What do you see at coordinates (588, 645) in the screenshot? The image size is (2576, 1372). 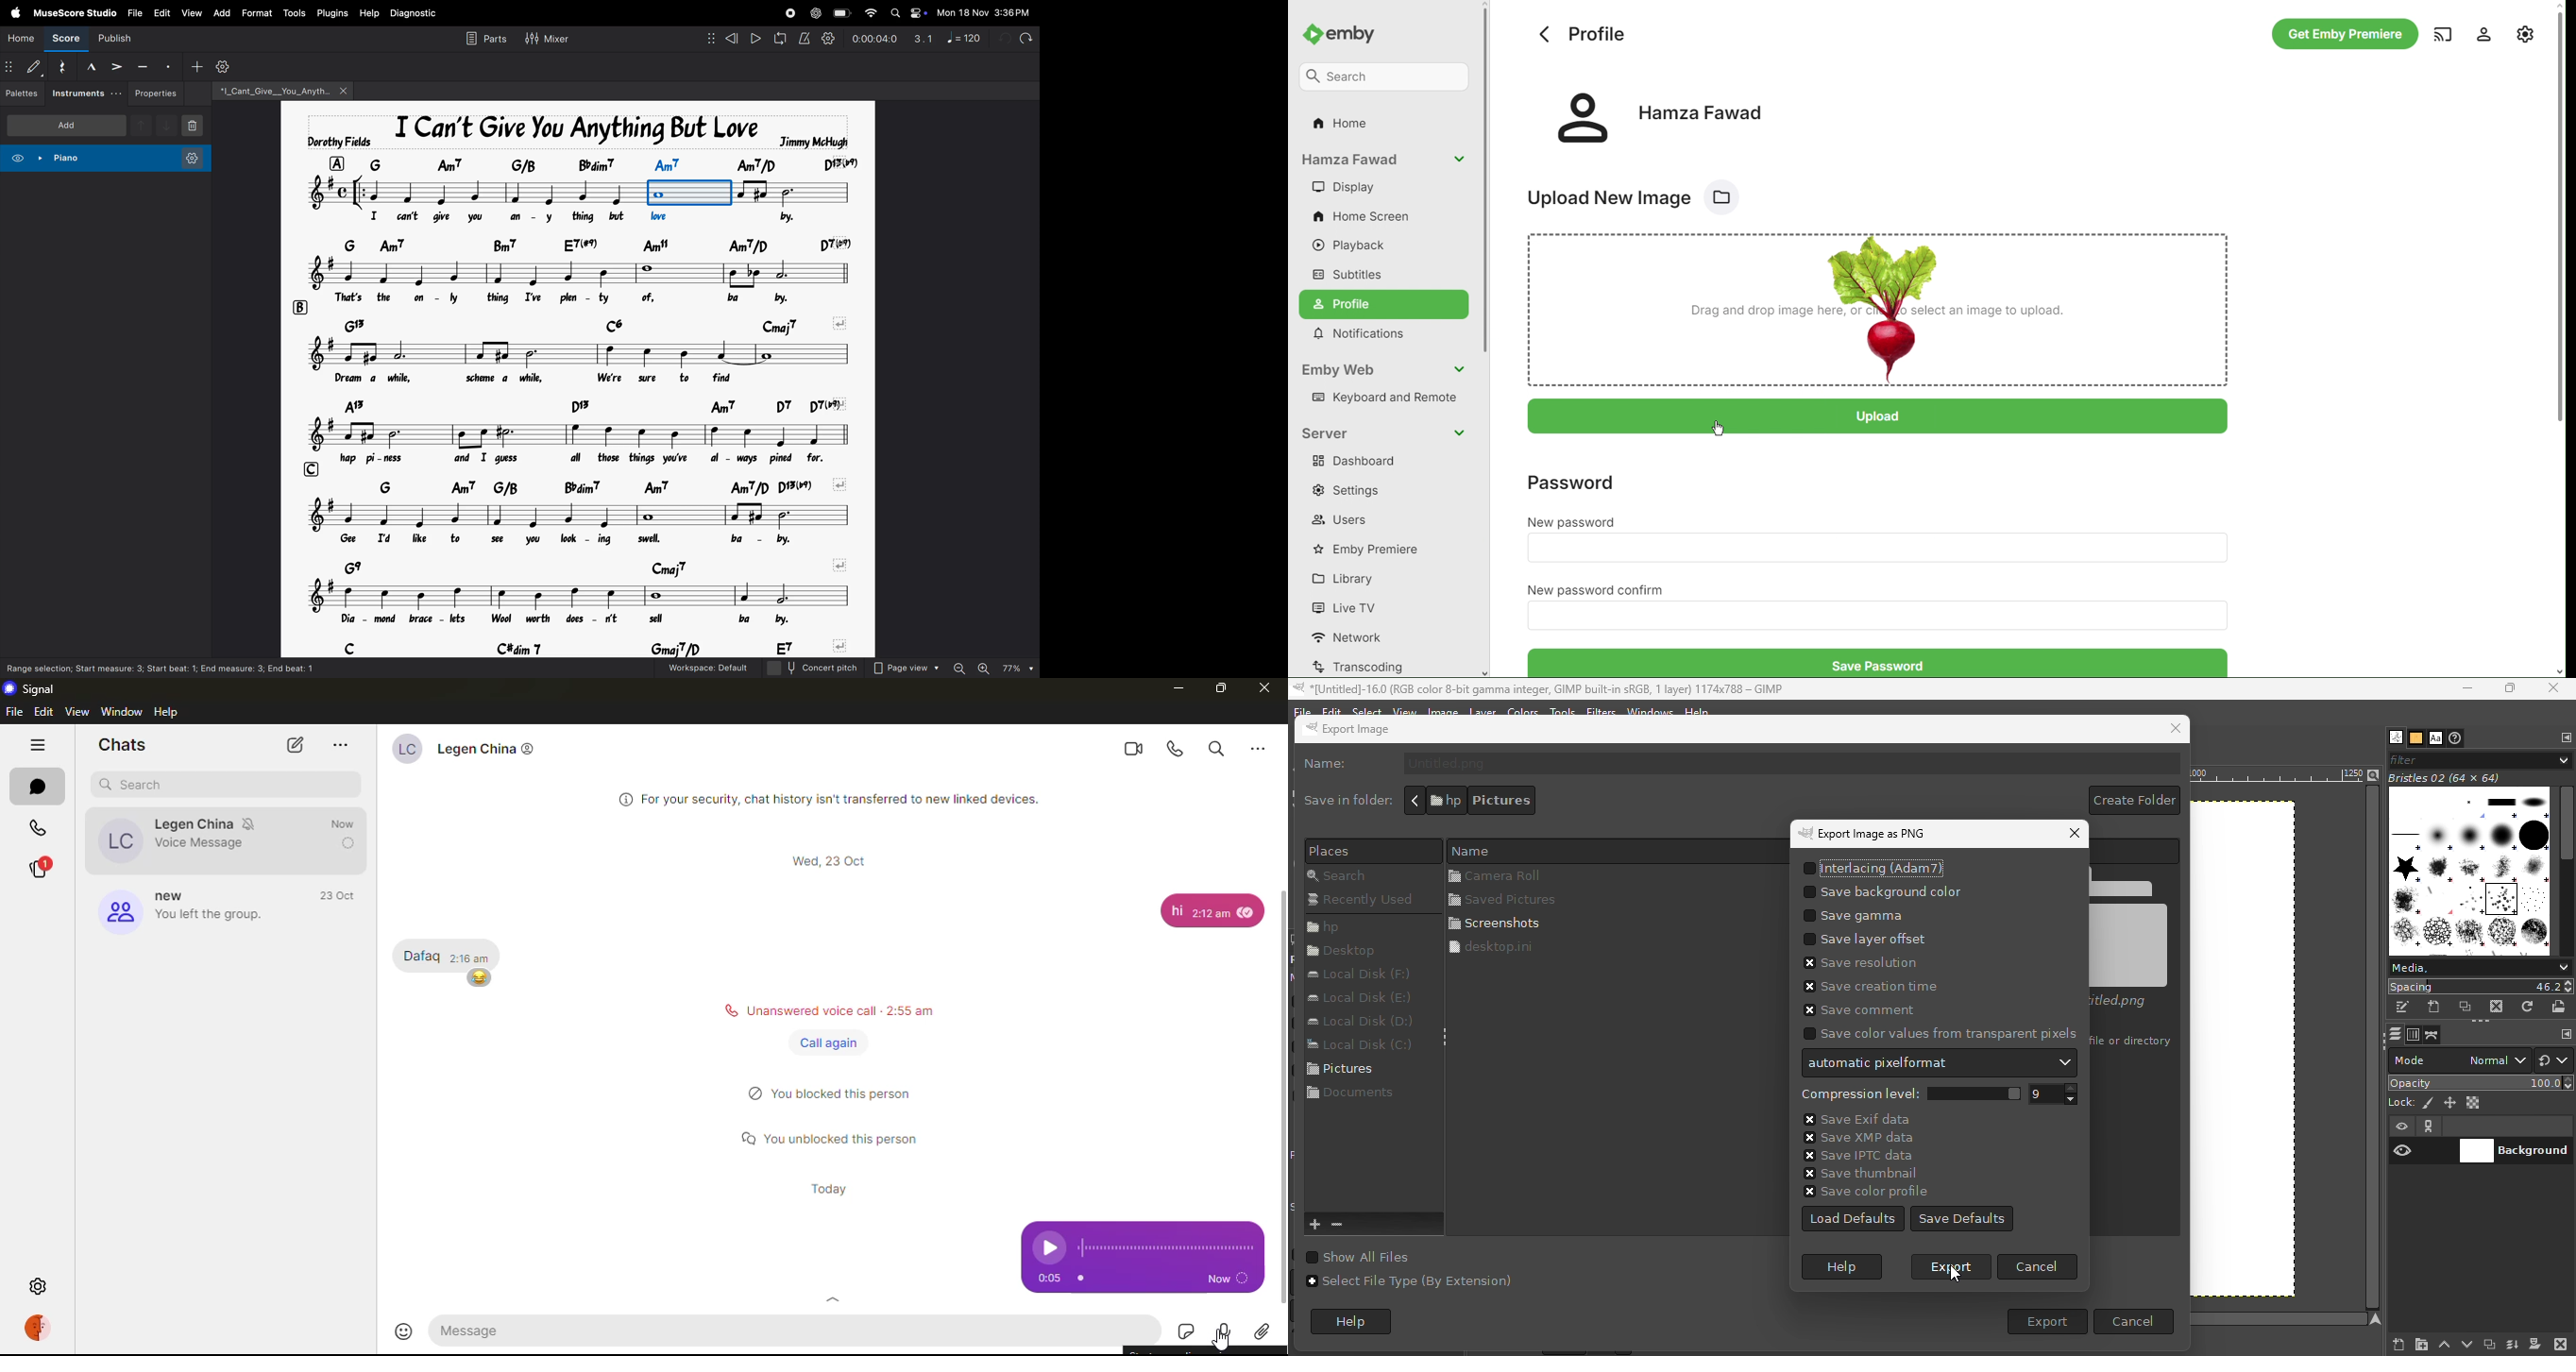 I see `chord symbols` at bounding box center [588, 645].